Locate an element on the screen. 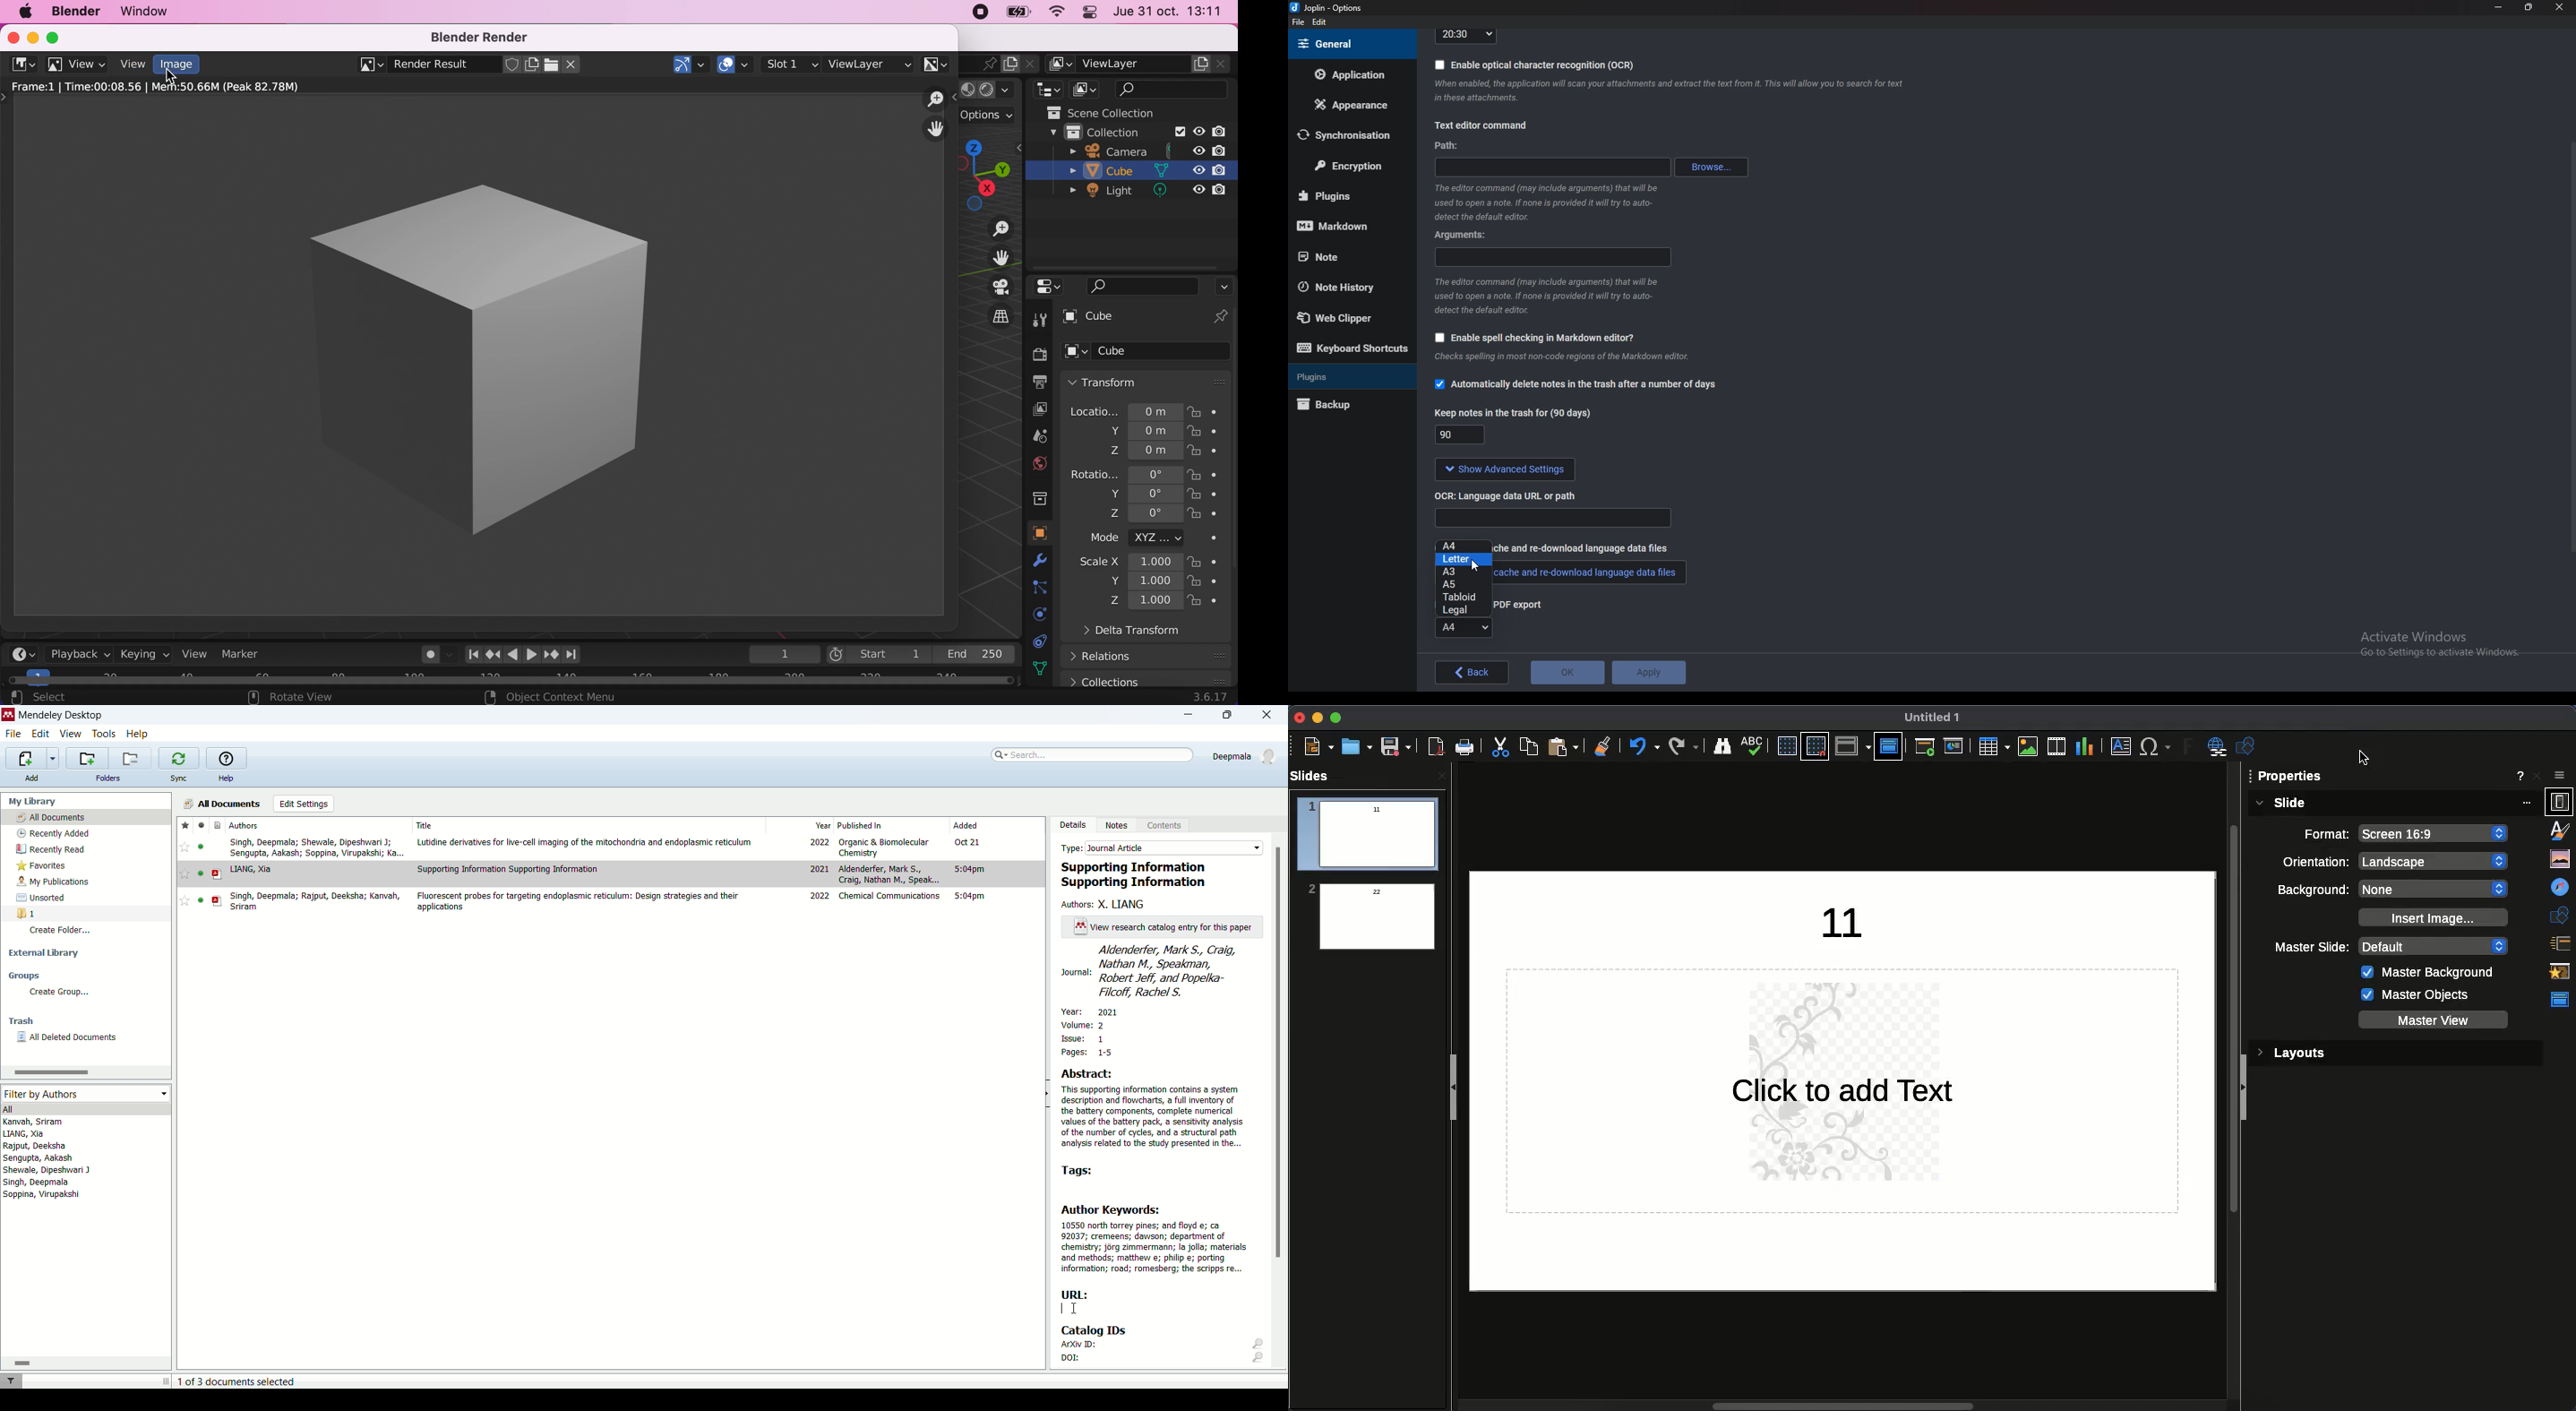  tools is located at coordinates (105, 733).